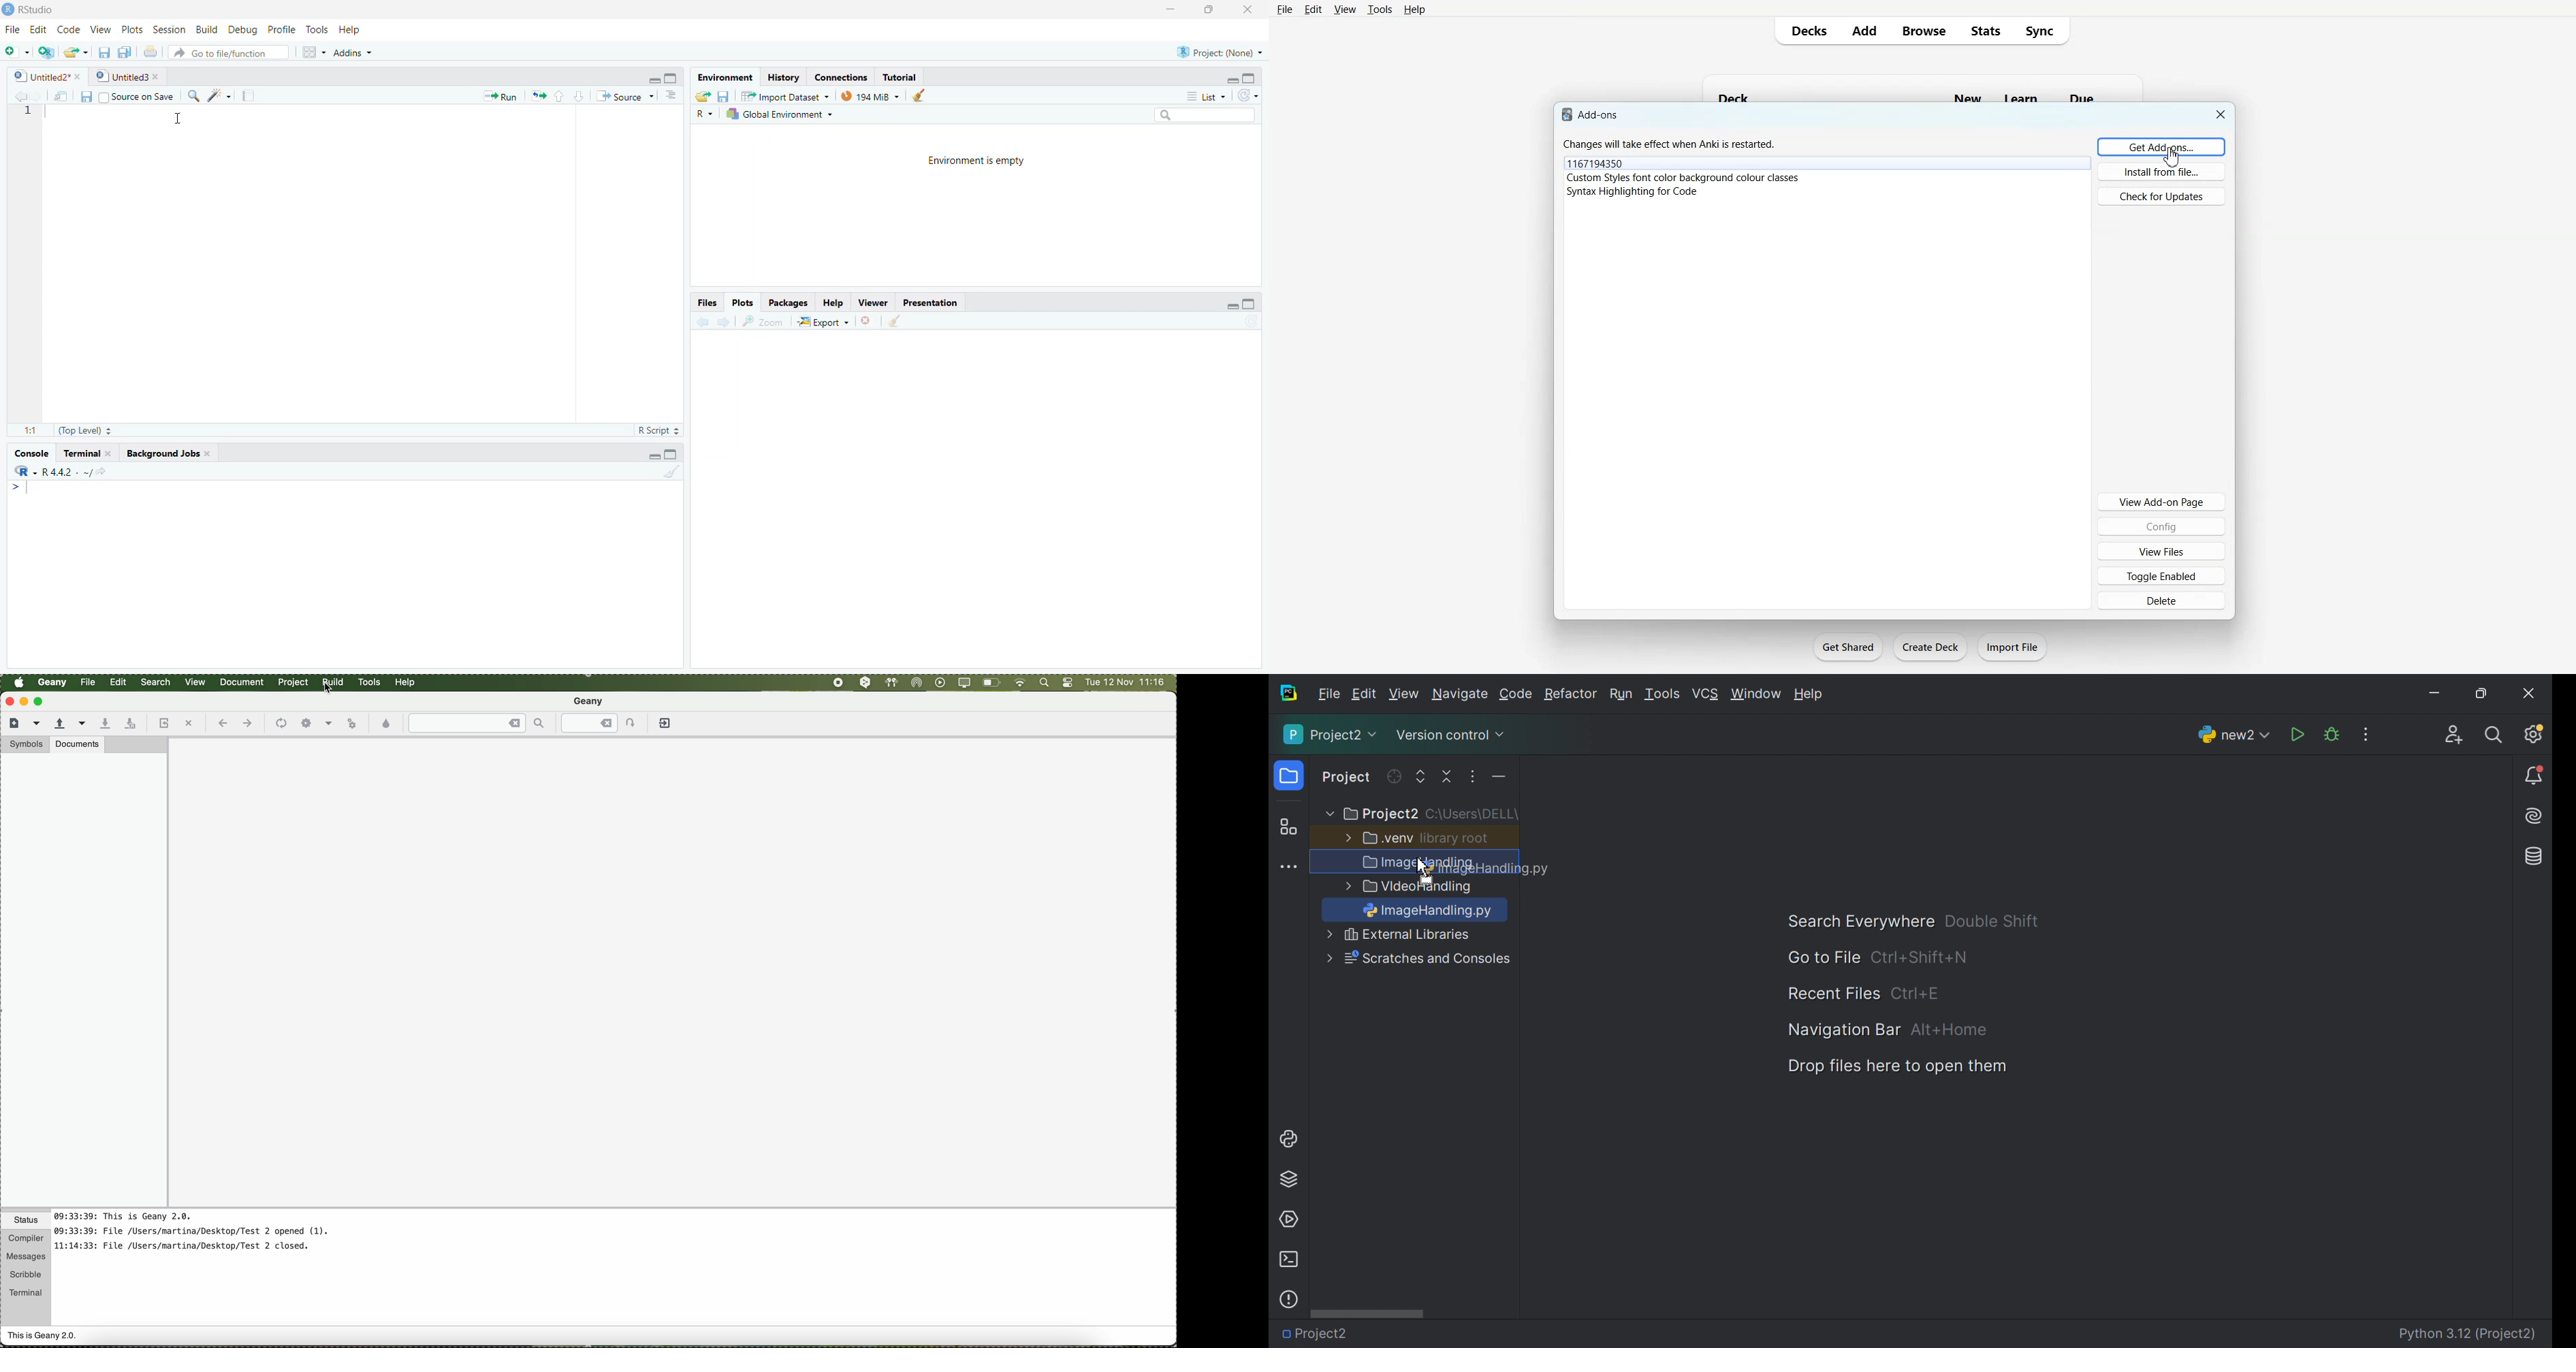  I want to click on Plots, so click(130, 30).